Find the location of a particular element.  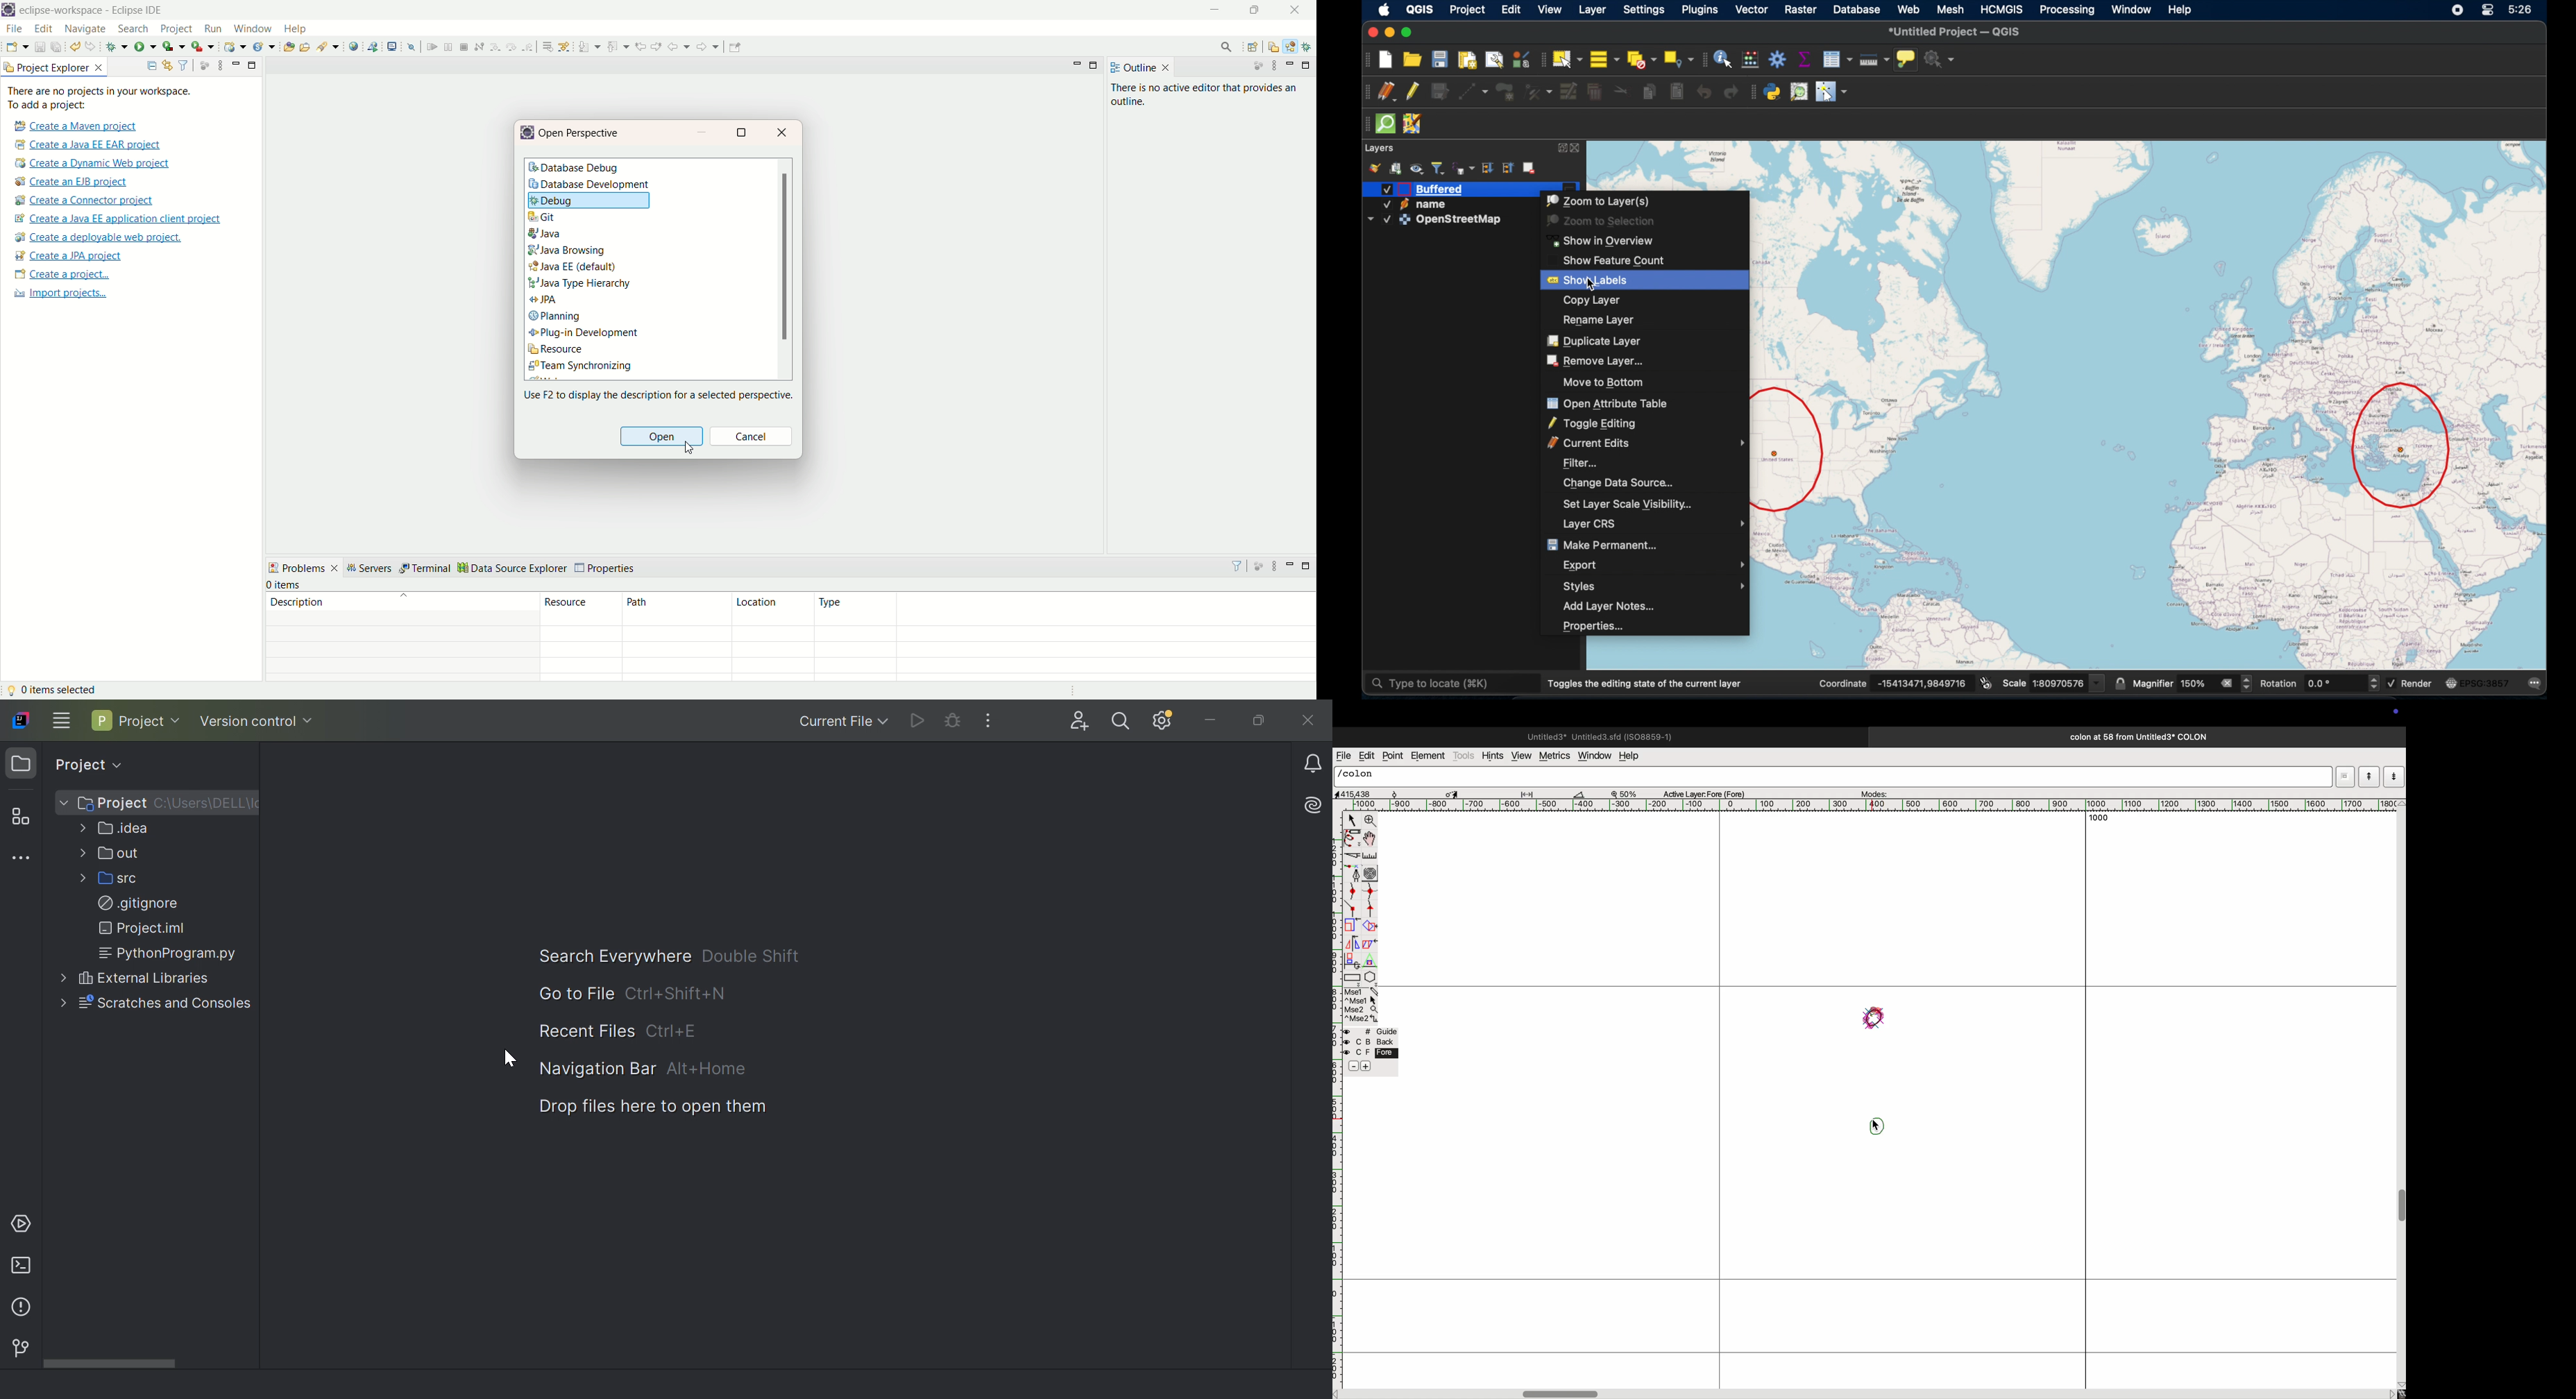

copy features is located at coordinates (1649, 93).